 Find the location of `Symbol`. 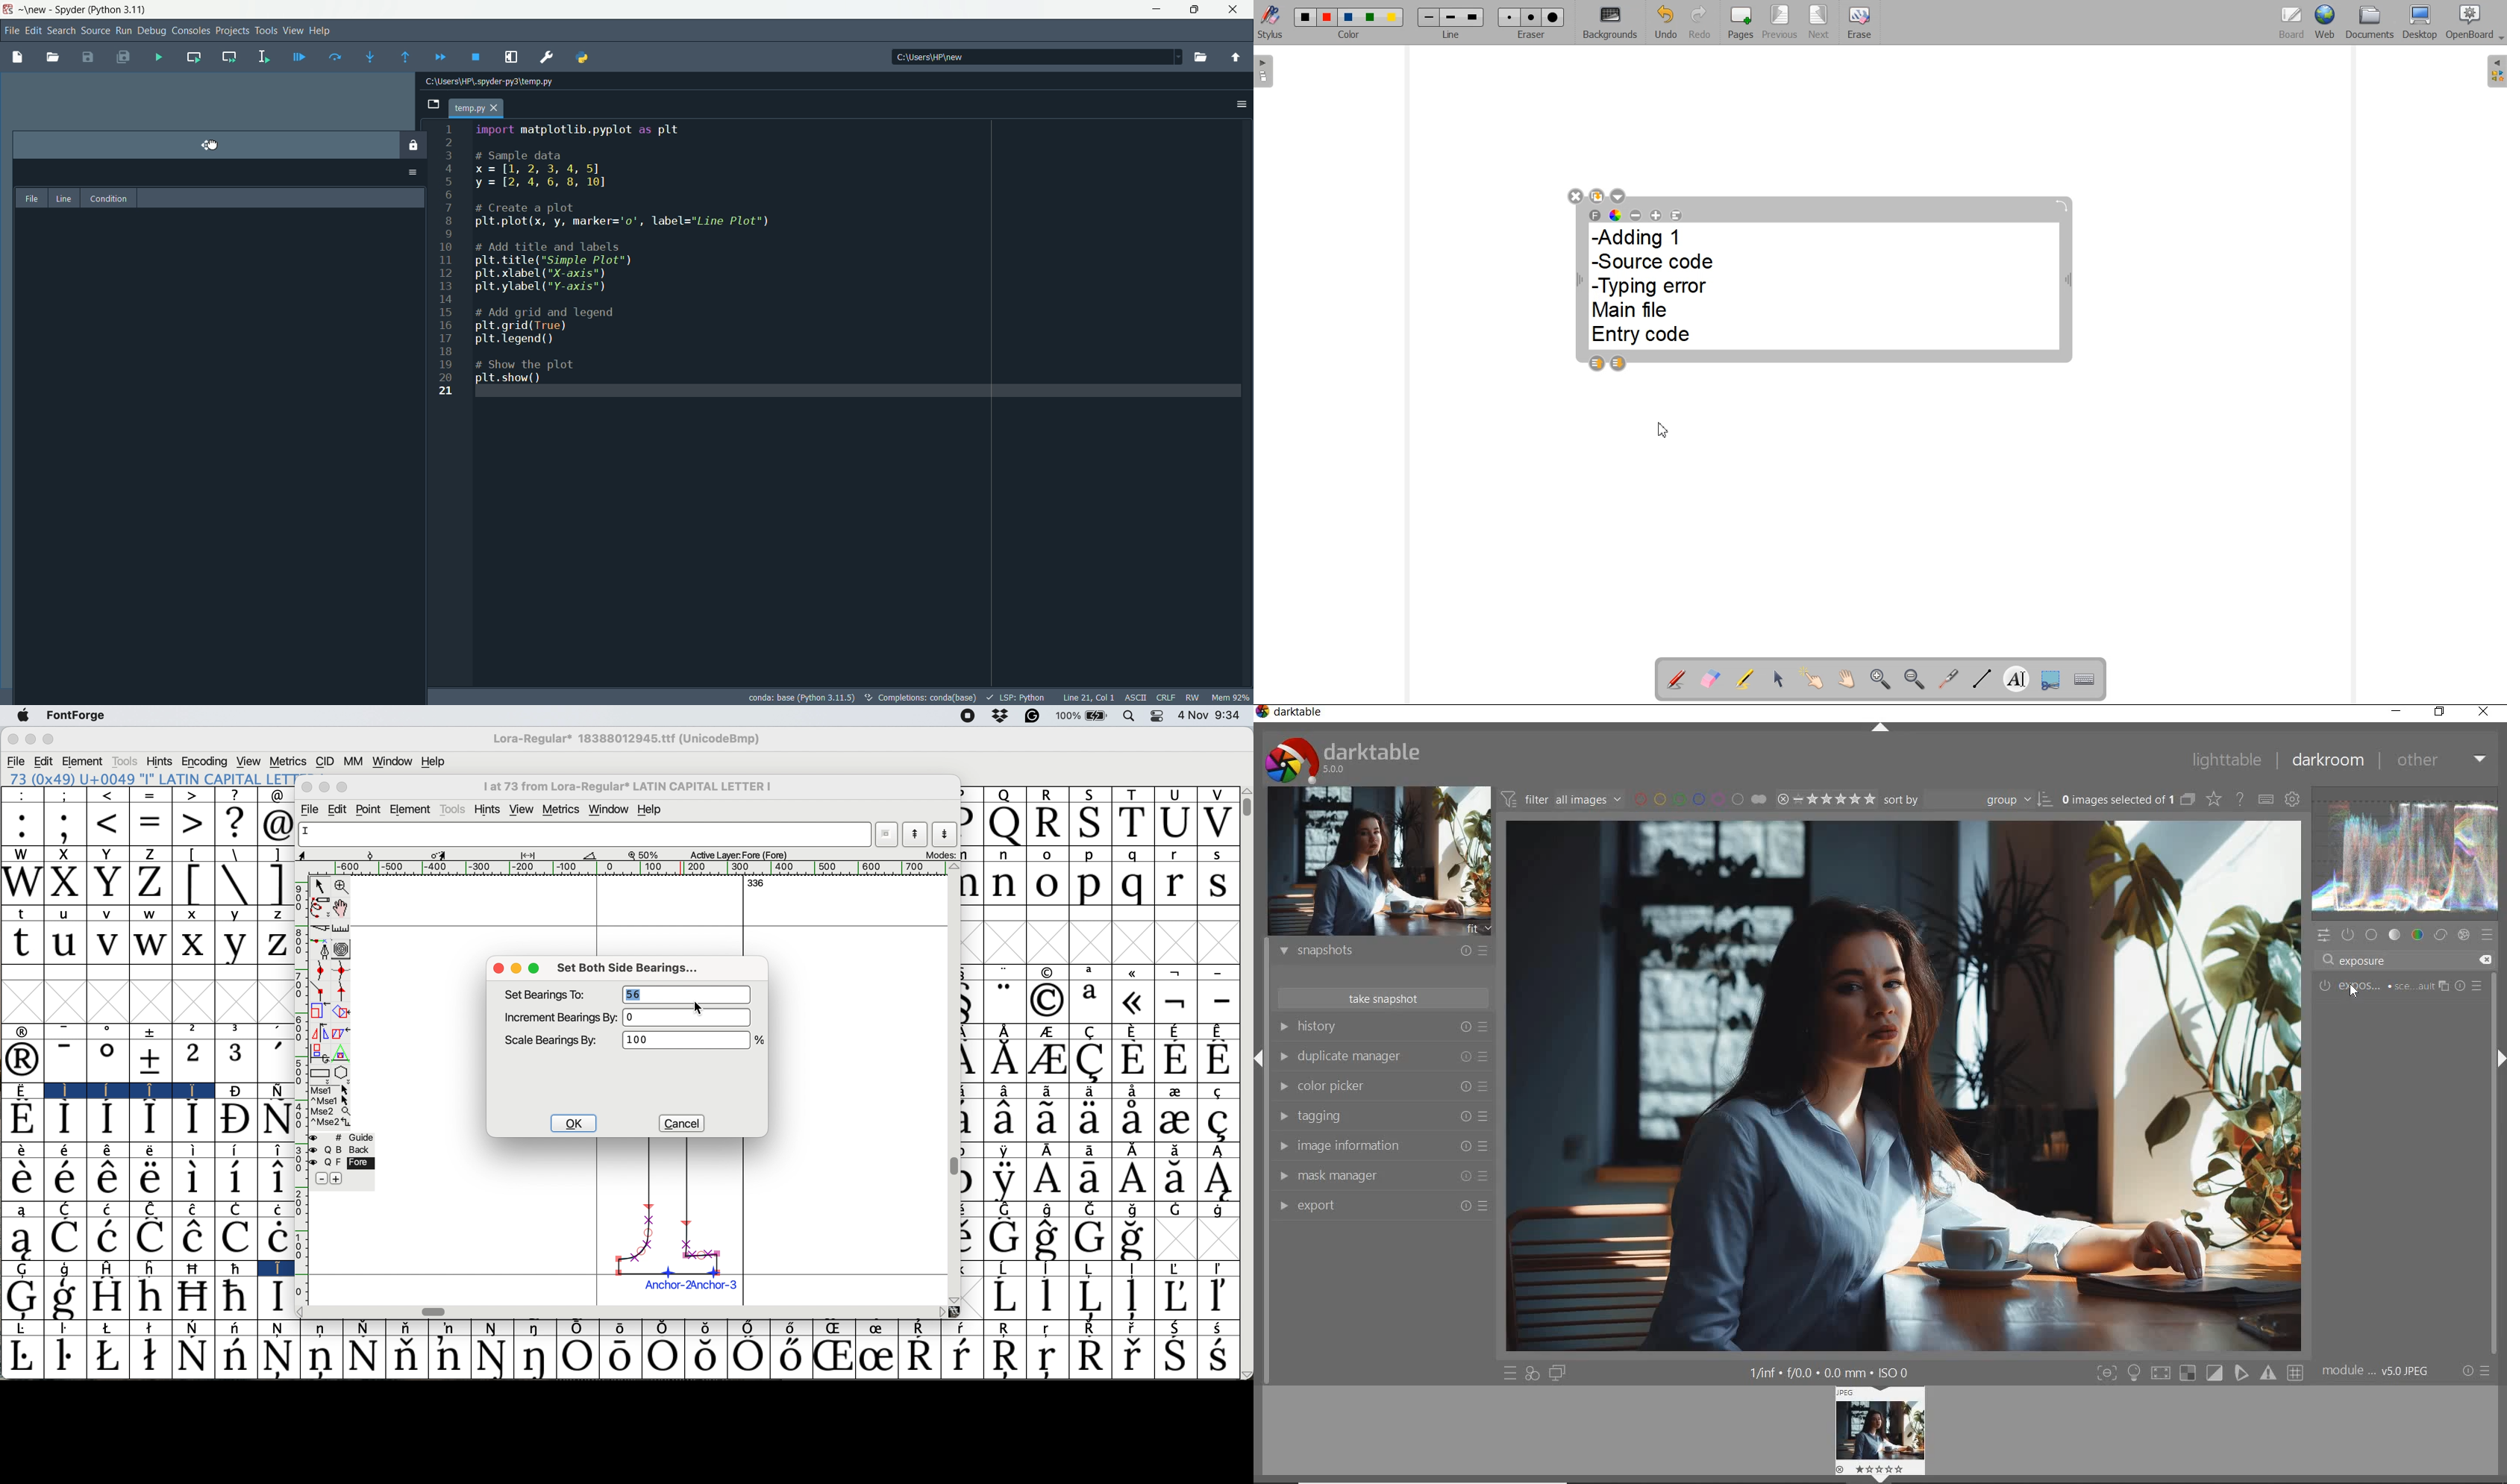

Symbol is located at coordinates (1088, 1298).